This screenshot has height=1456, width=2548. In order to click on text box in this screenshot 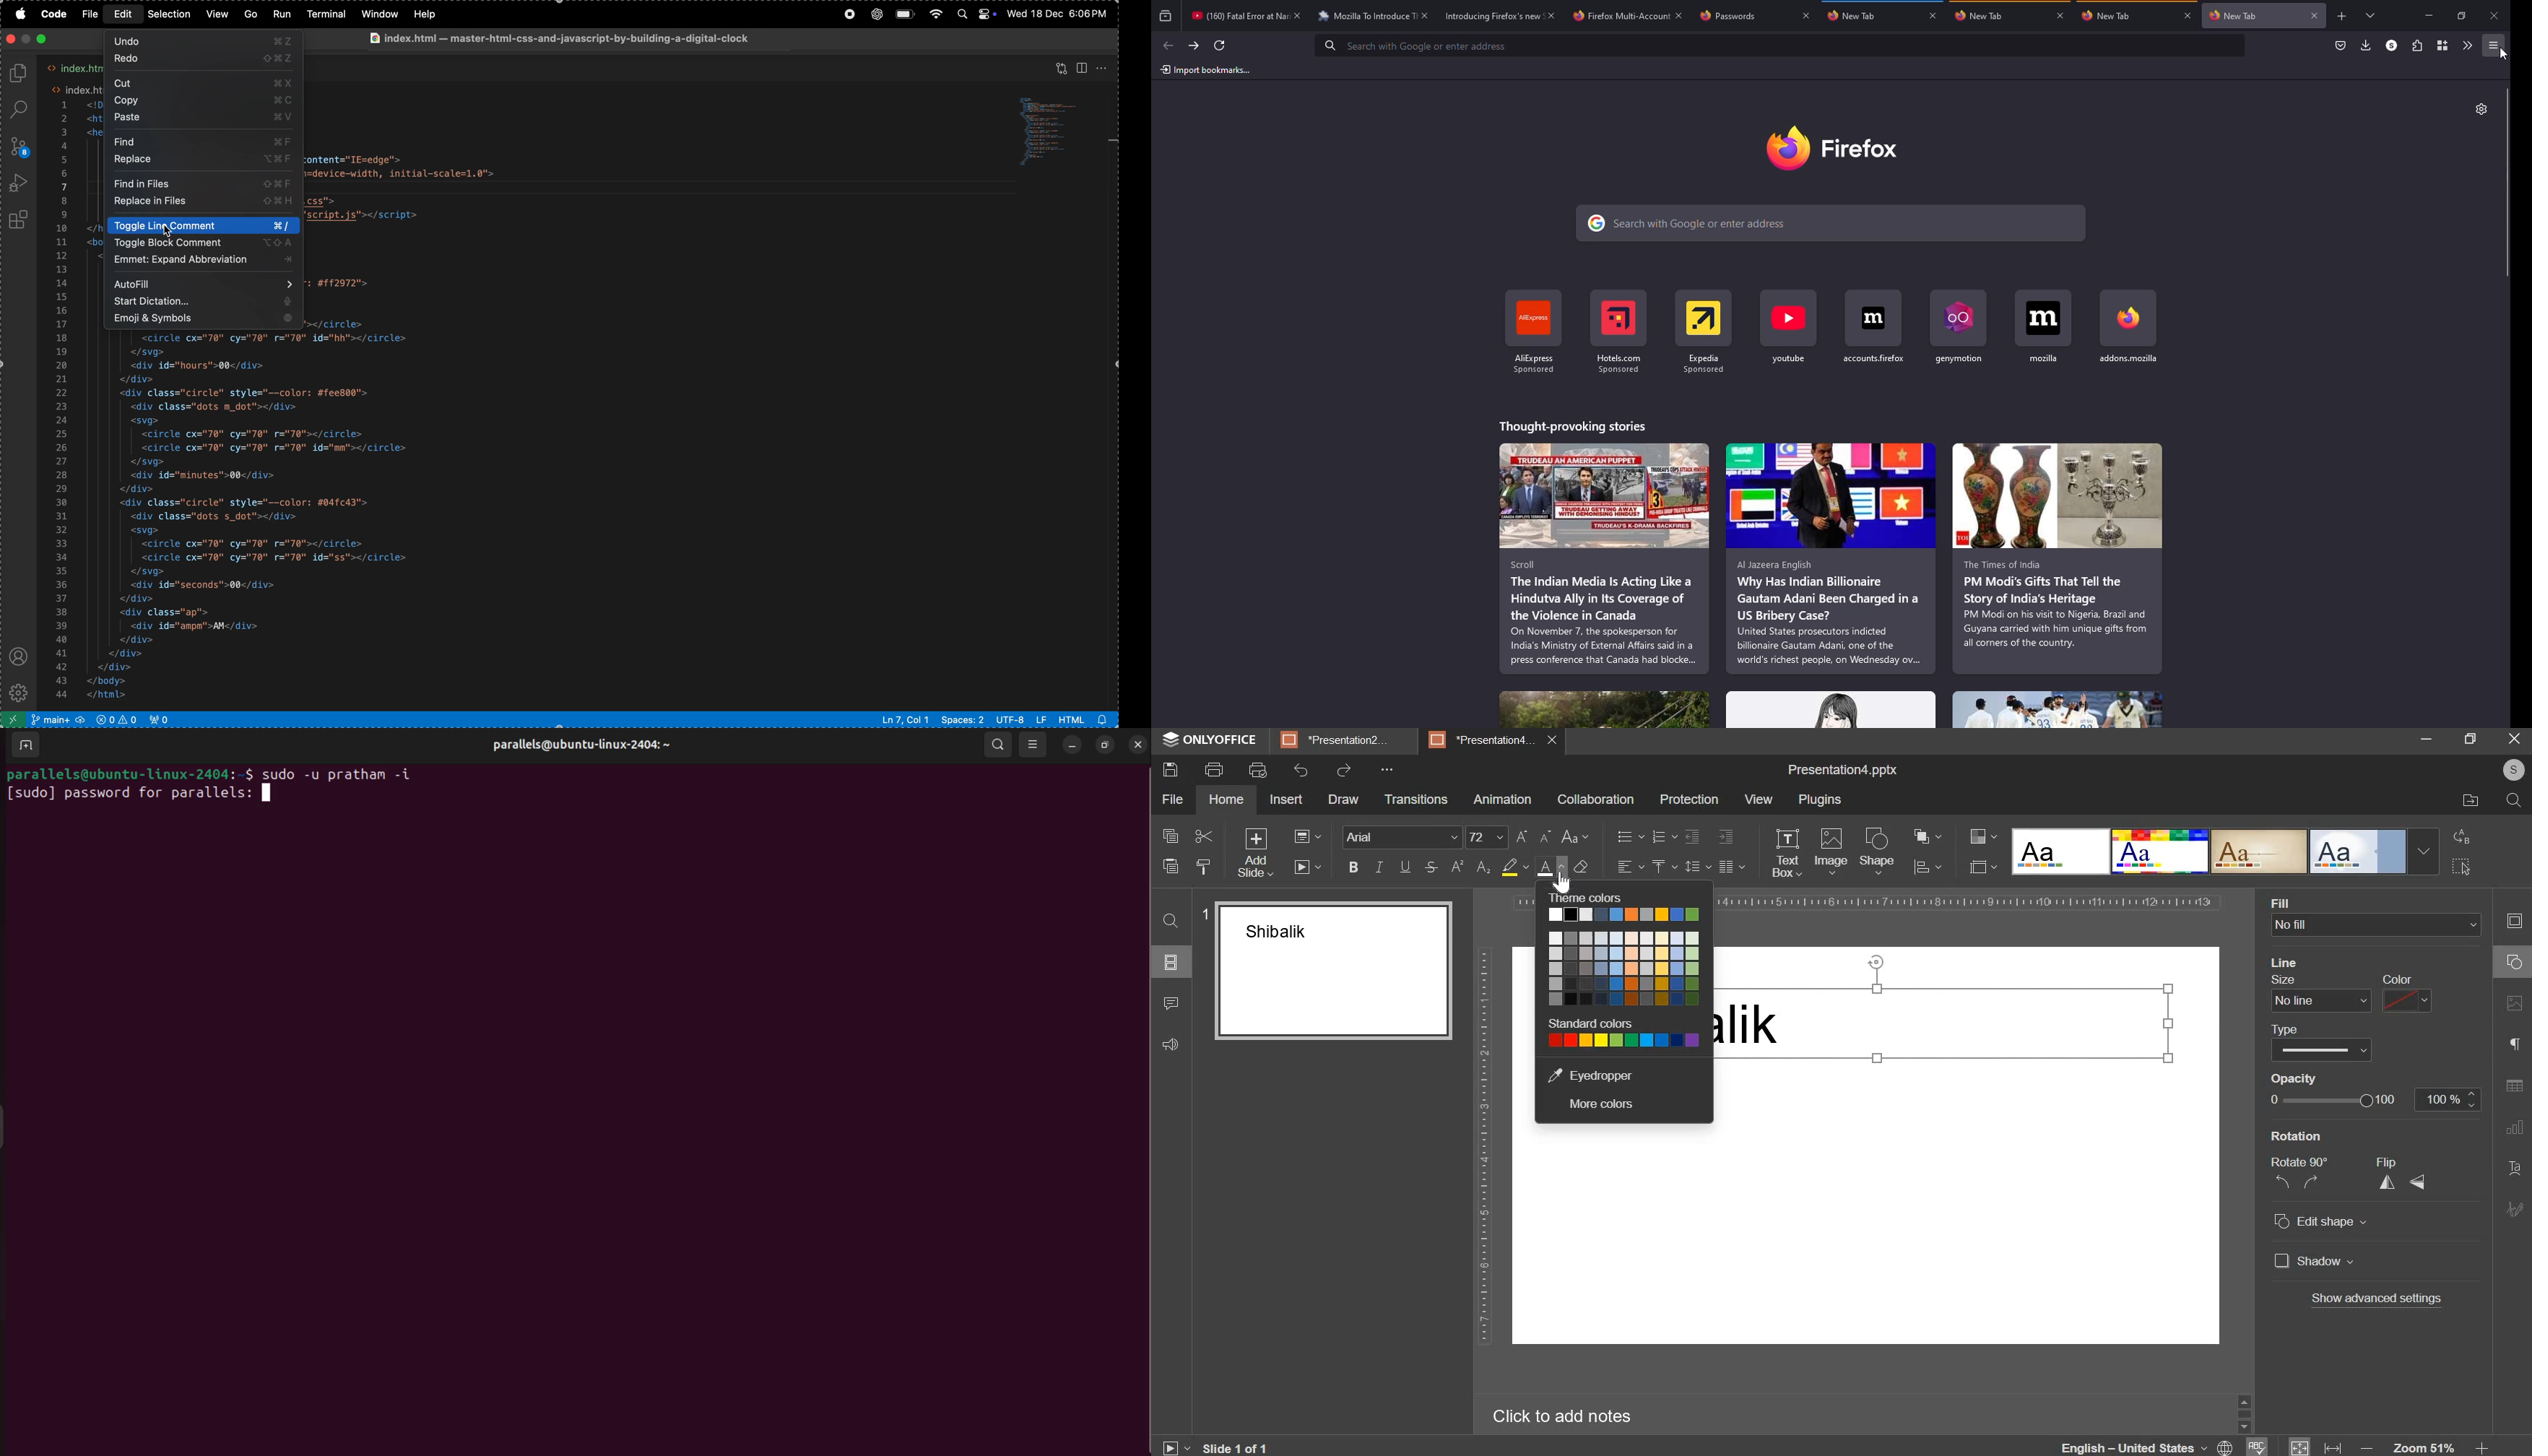, I will do `click(1787, 853)`.